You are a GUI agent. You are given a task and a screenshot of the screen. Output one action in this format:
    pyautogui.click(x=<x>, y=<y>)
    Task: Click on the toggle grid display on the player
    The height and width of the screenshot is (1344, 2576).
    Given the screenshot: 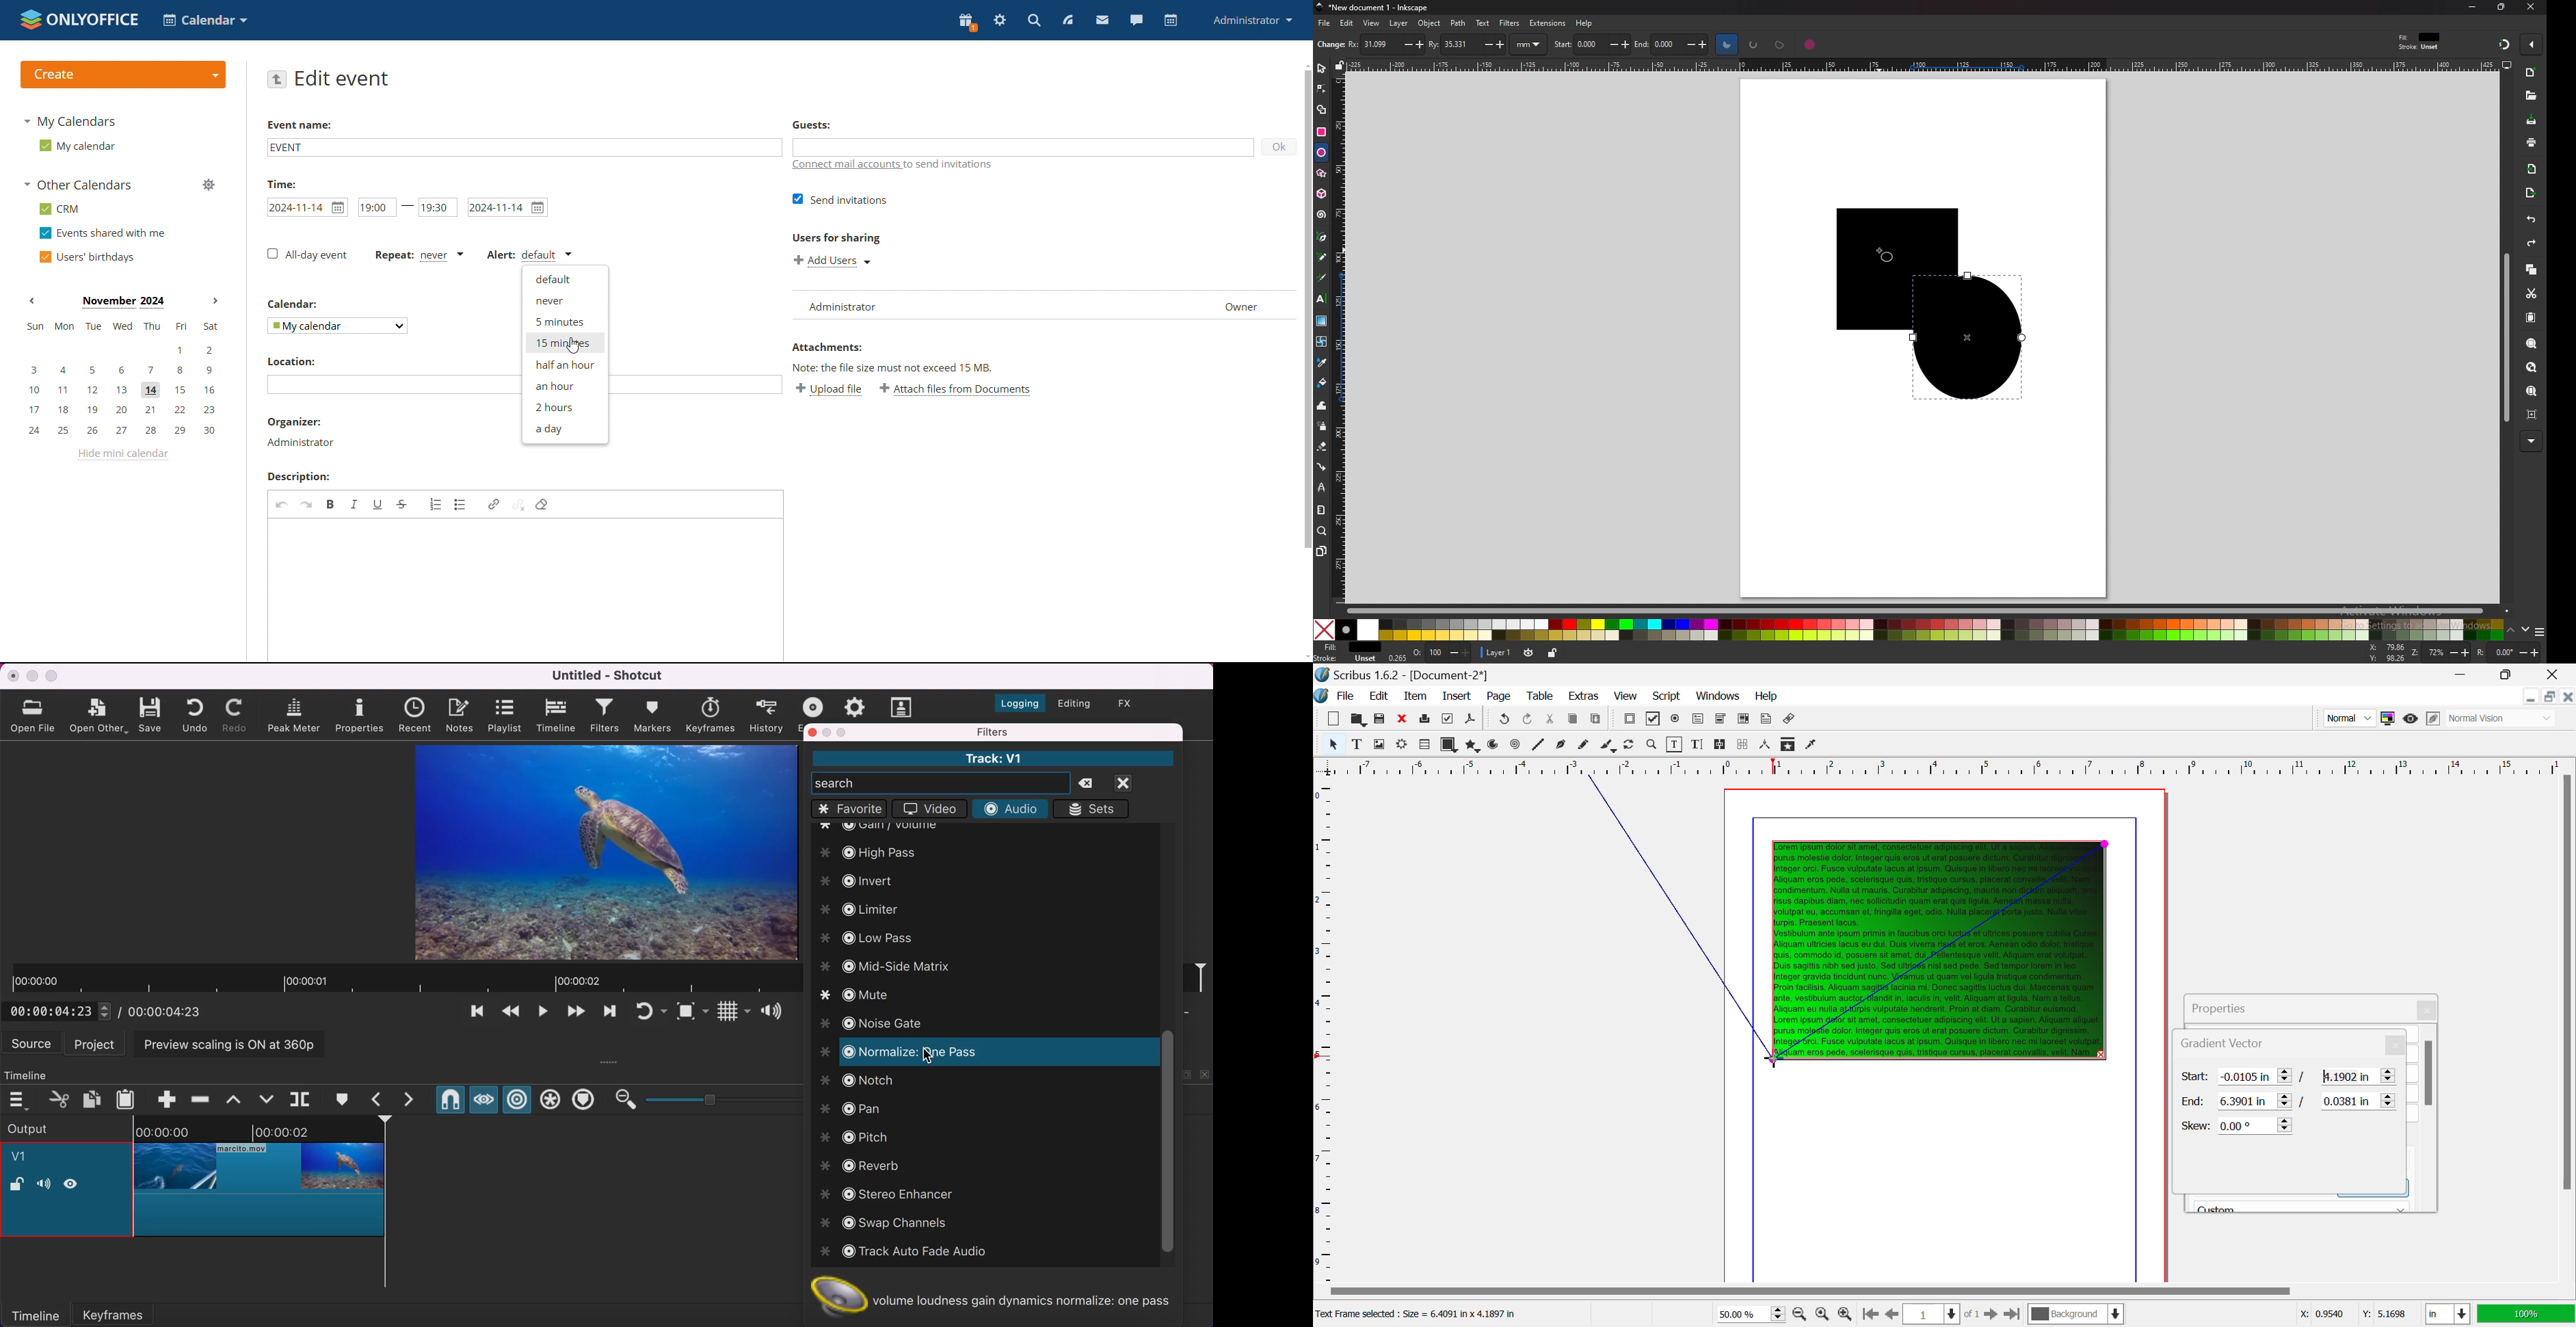 What is the action you would take?
    pyautogui.click(x=733, y=1013)
    